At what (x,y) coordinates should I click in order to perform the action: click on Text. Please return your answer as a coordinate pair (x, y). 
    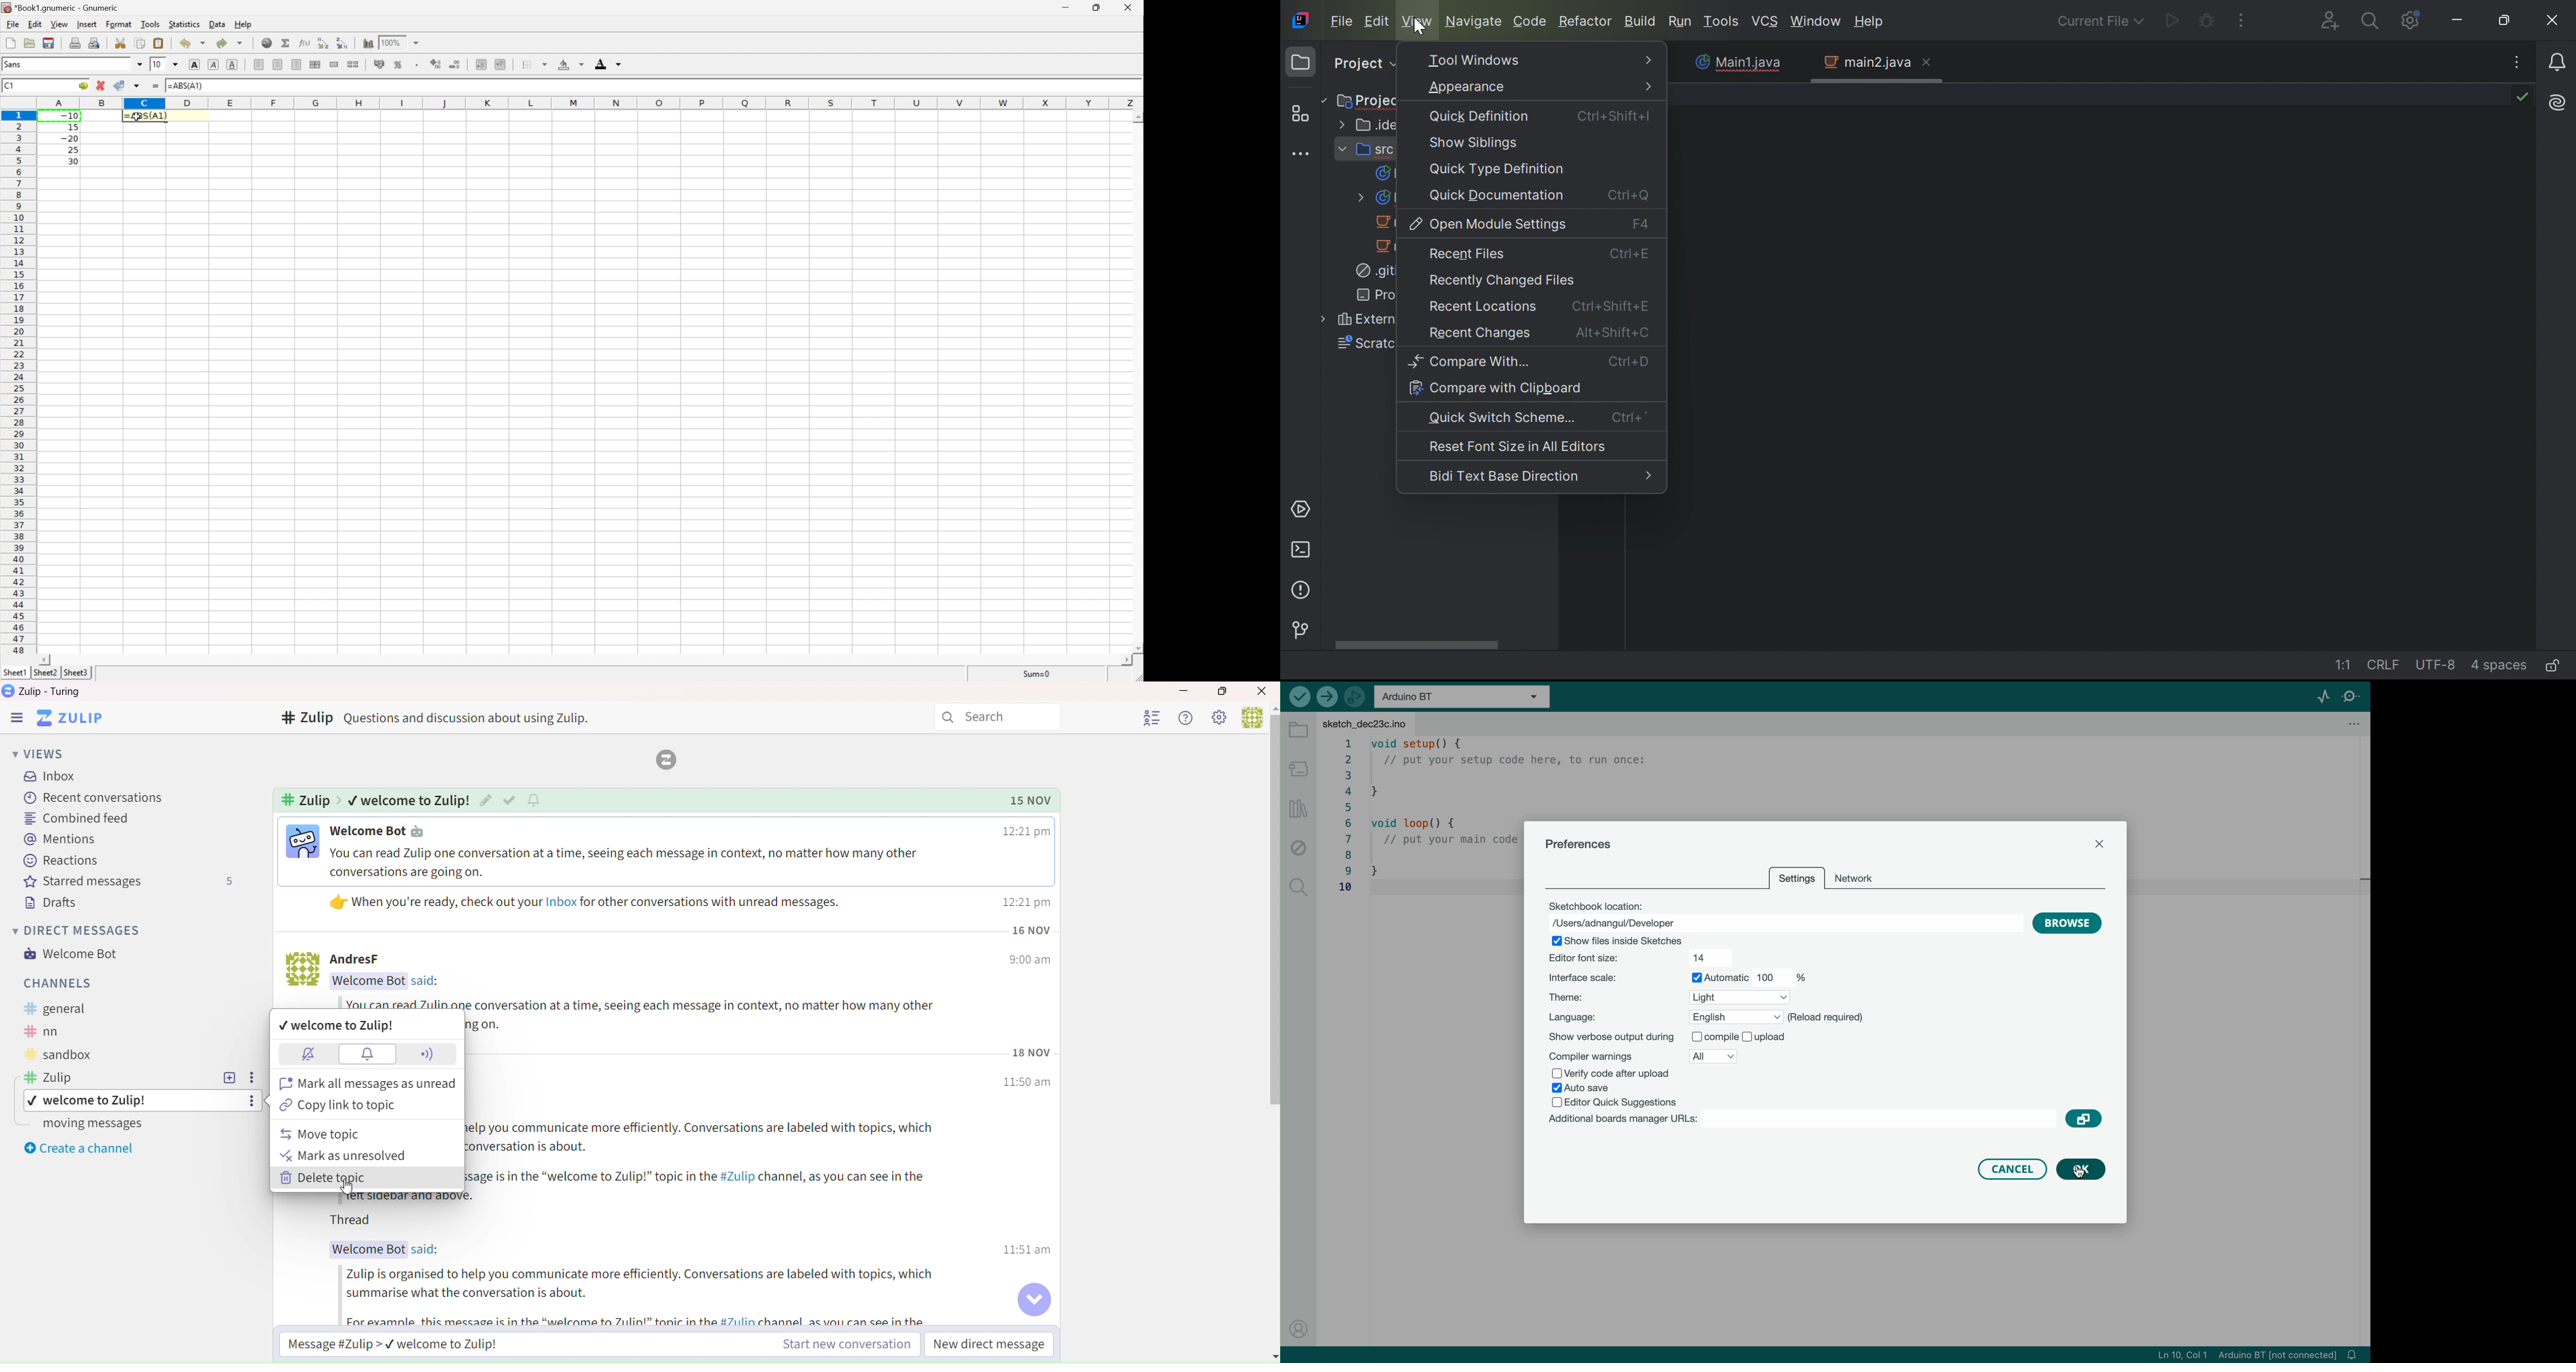
    Looking at the image, I should click on (427, 1250).